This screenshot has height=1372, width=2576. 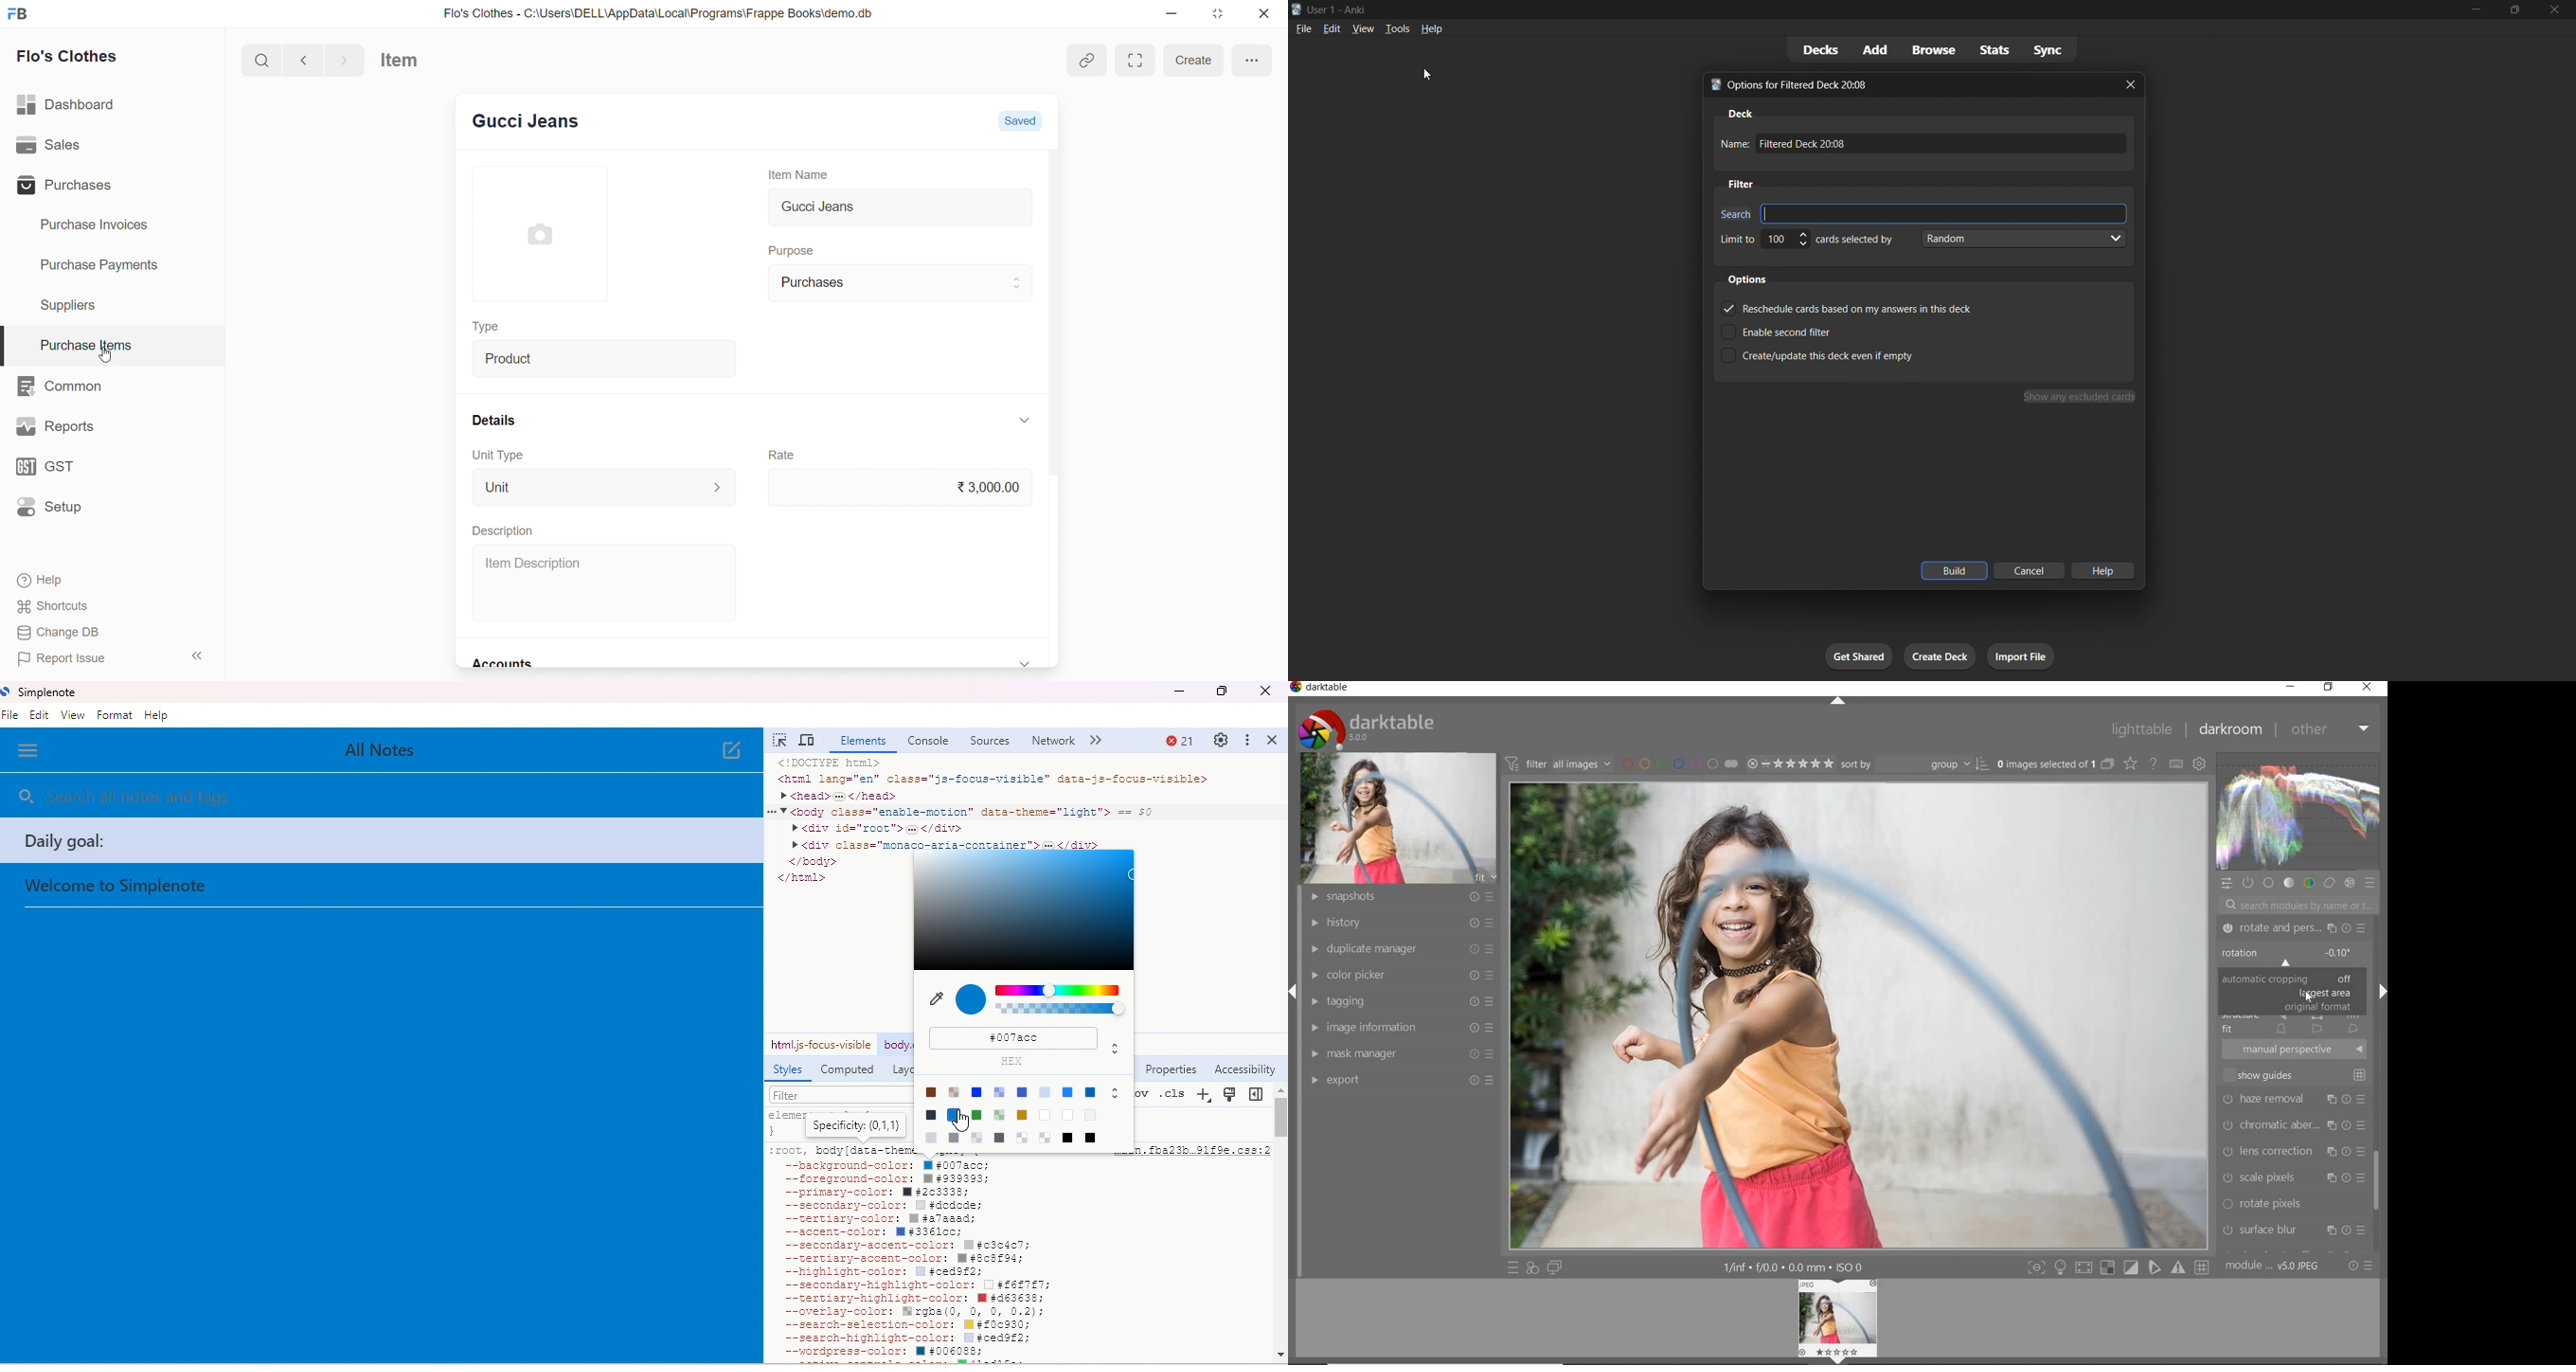 I want to click on Anki, so click(x=1296, y=9).